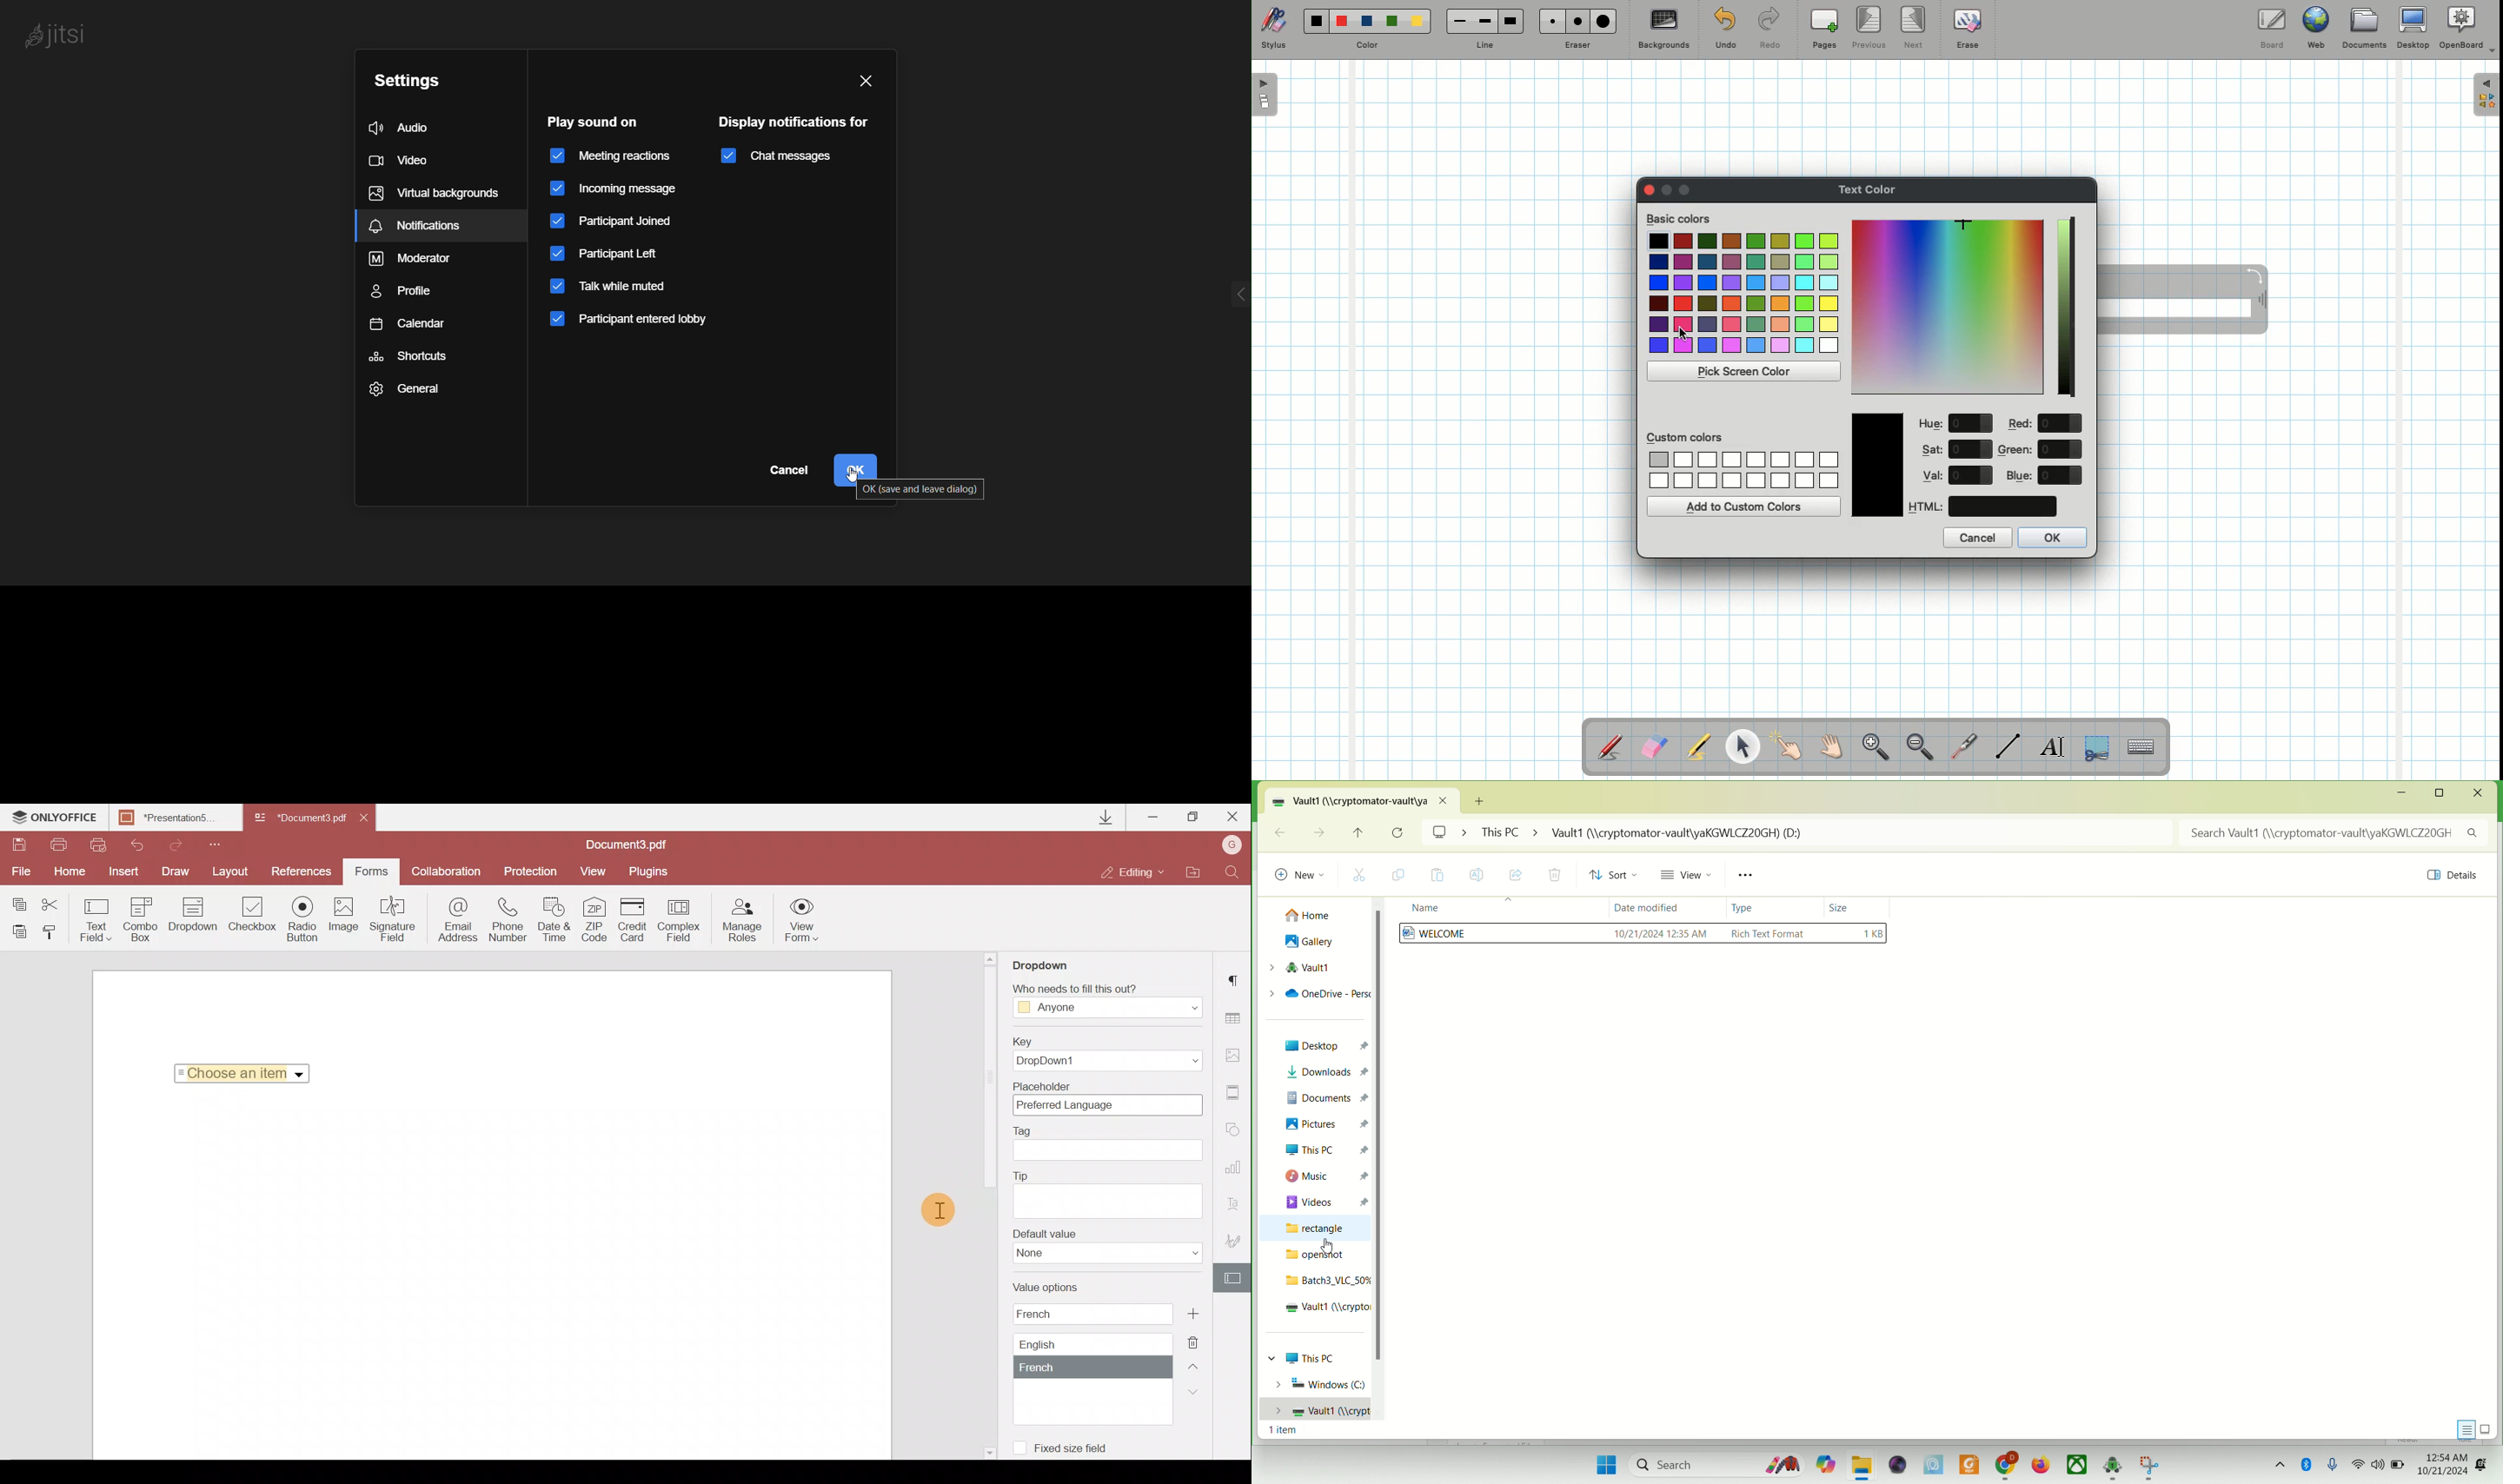 Image resolution: width=2520 pixels, height=1484 pixels. I want to click on video, so click(405, 160).